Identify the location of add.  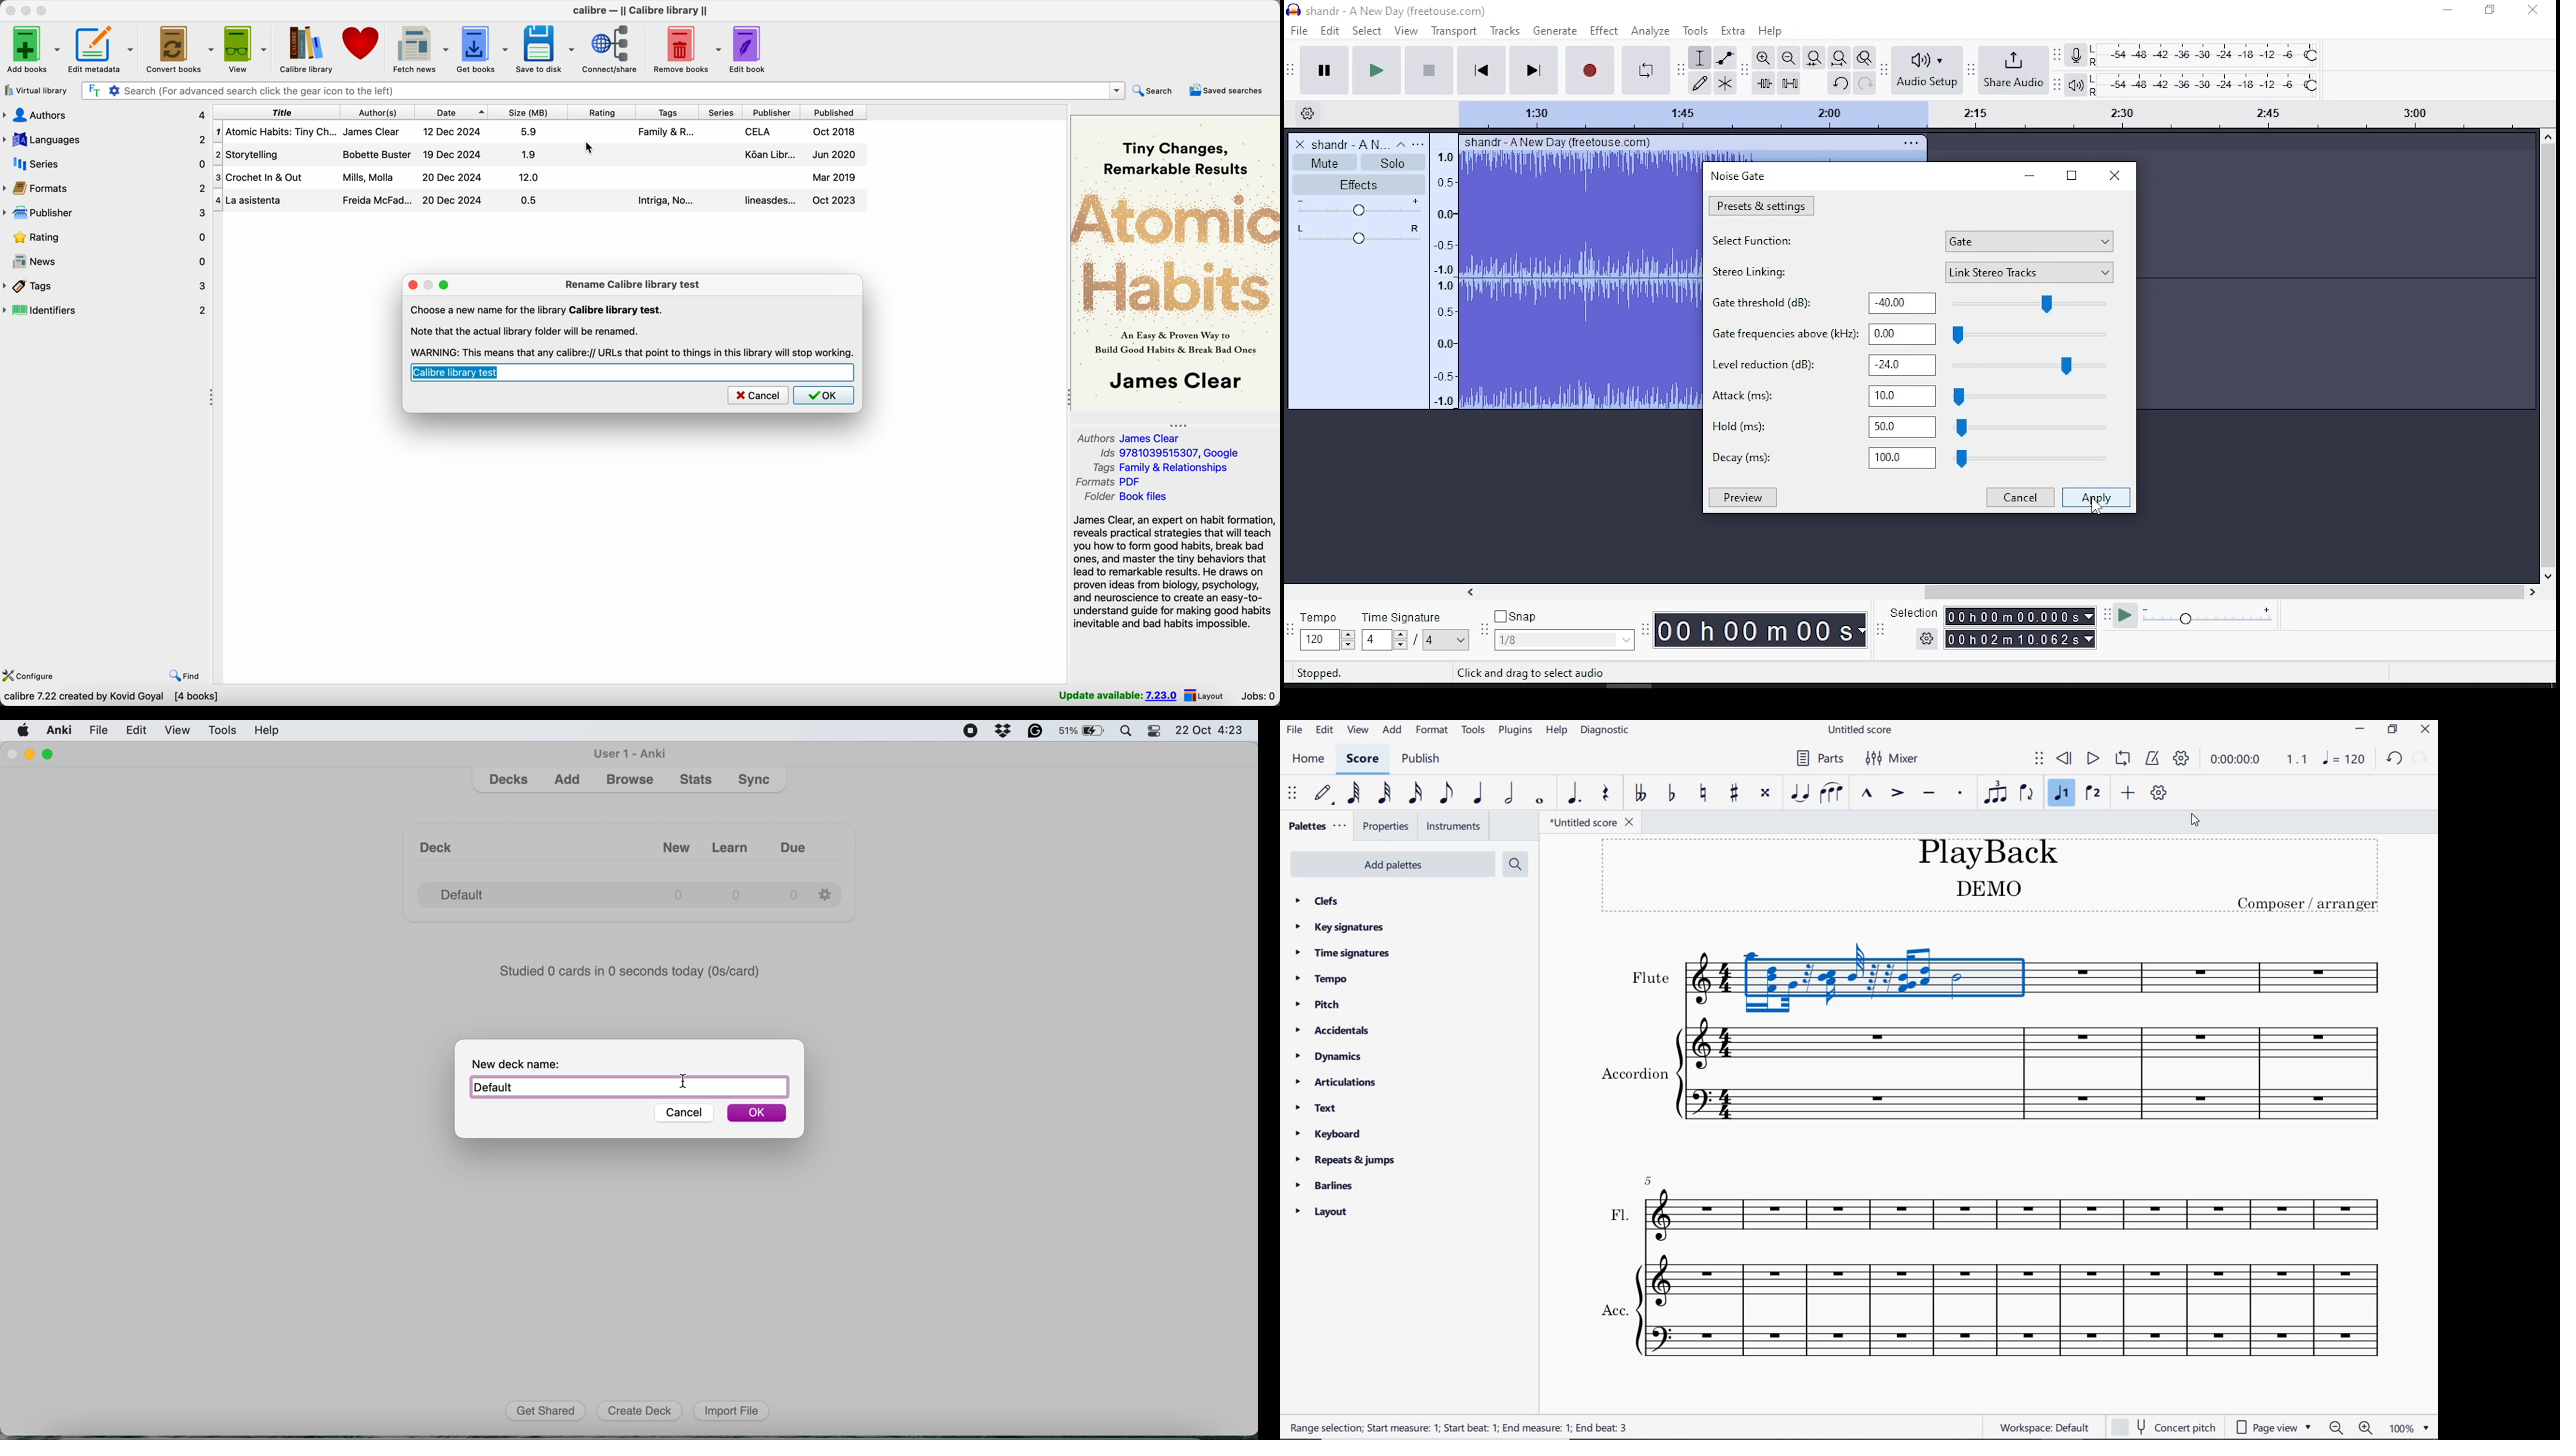
(2128, 792).